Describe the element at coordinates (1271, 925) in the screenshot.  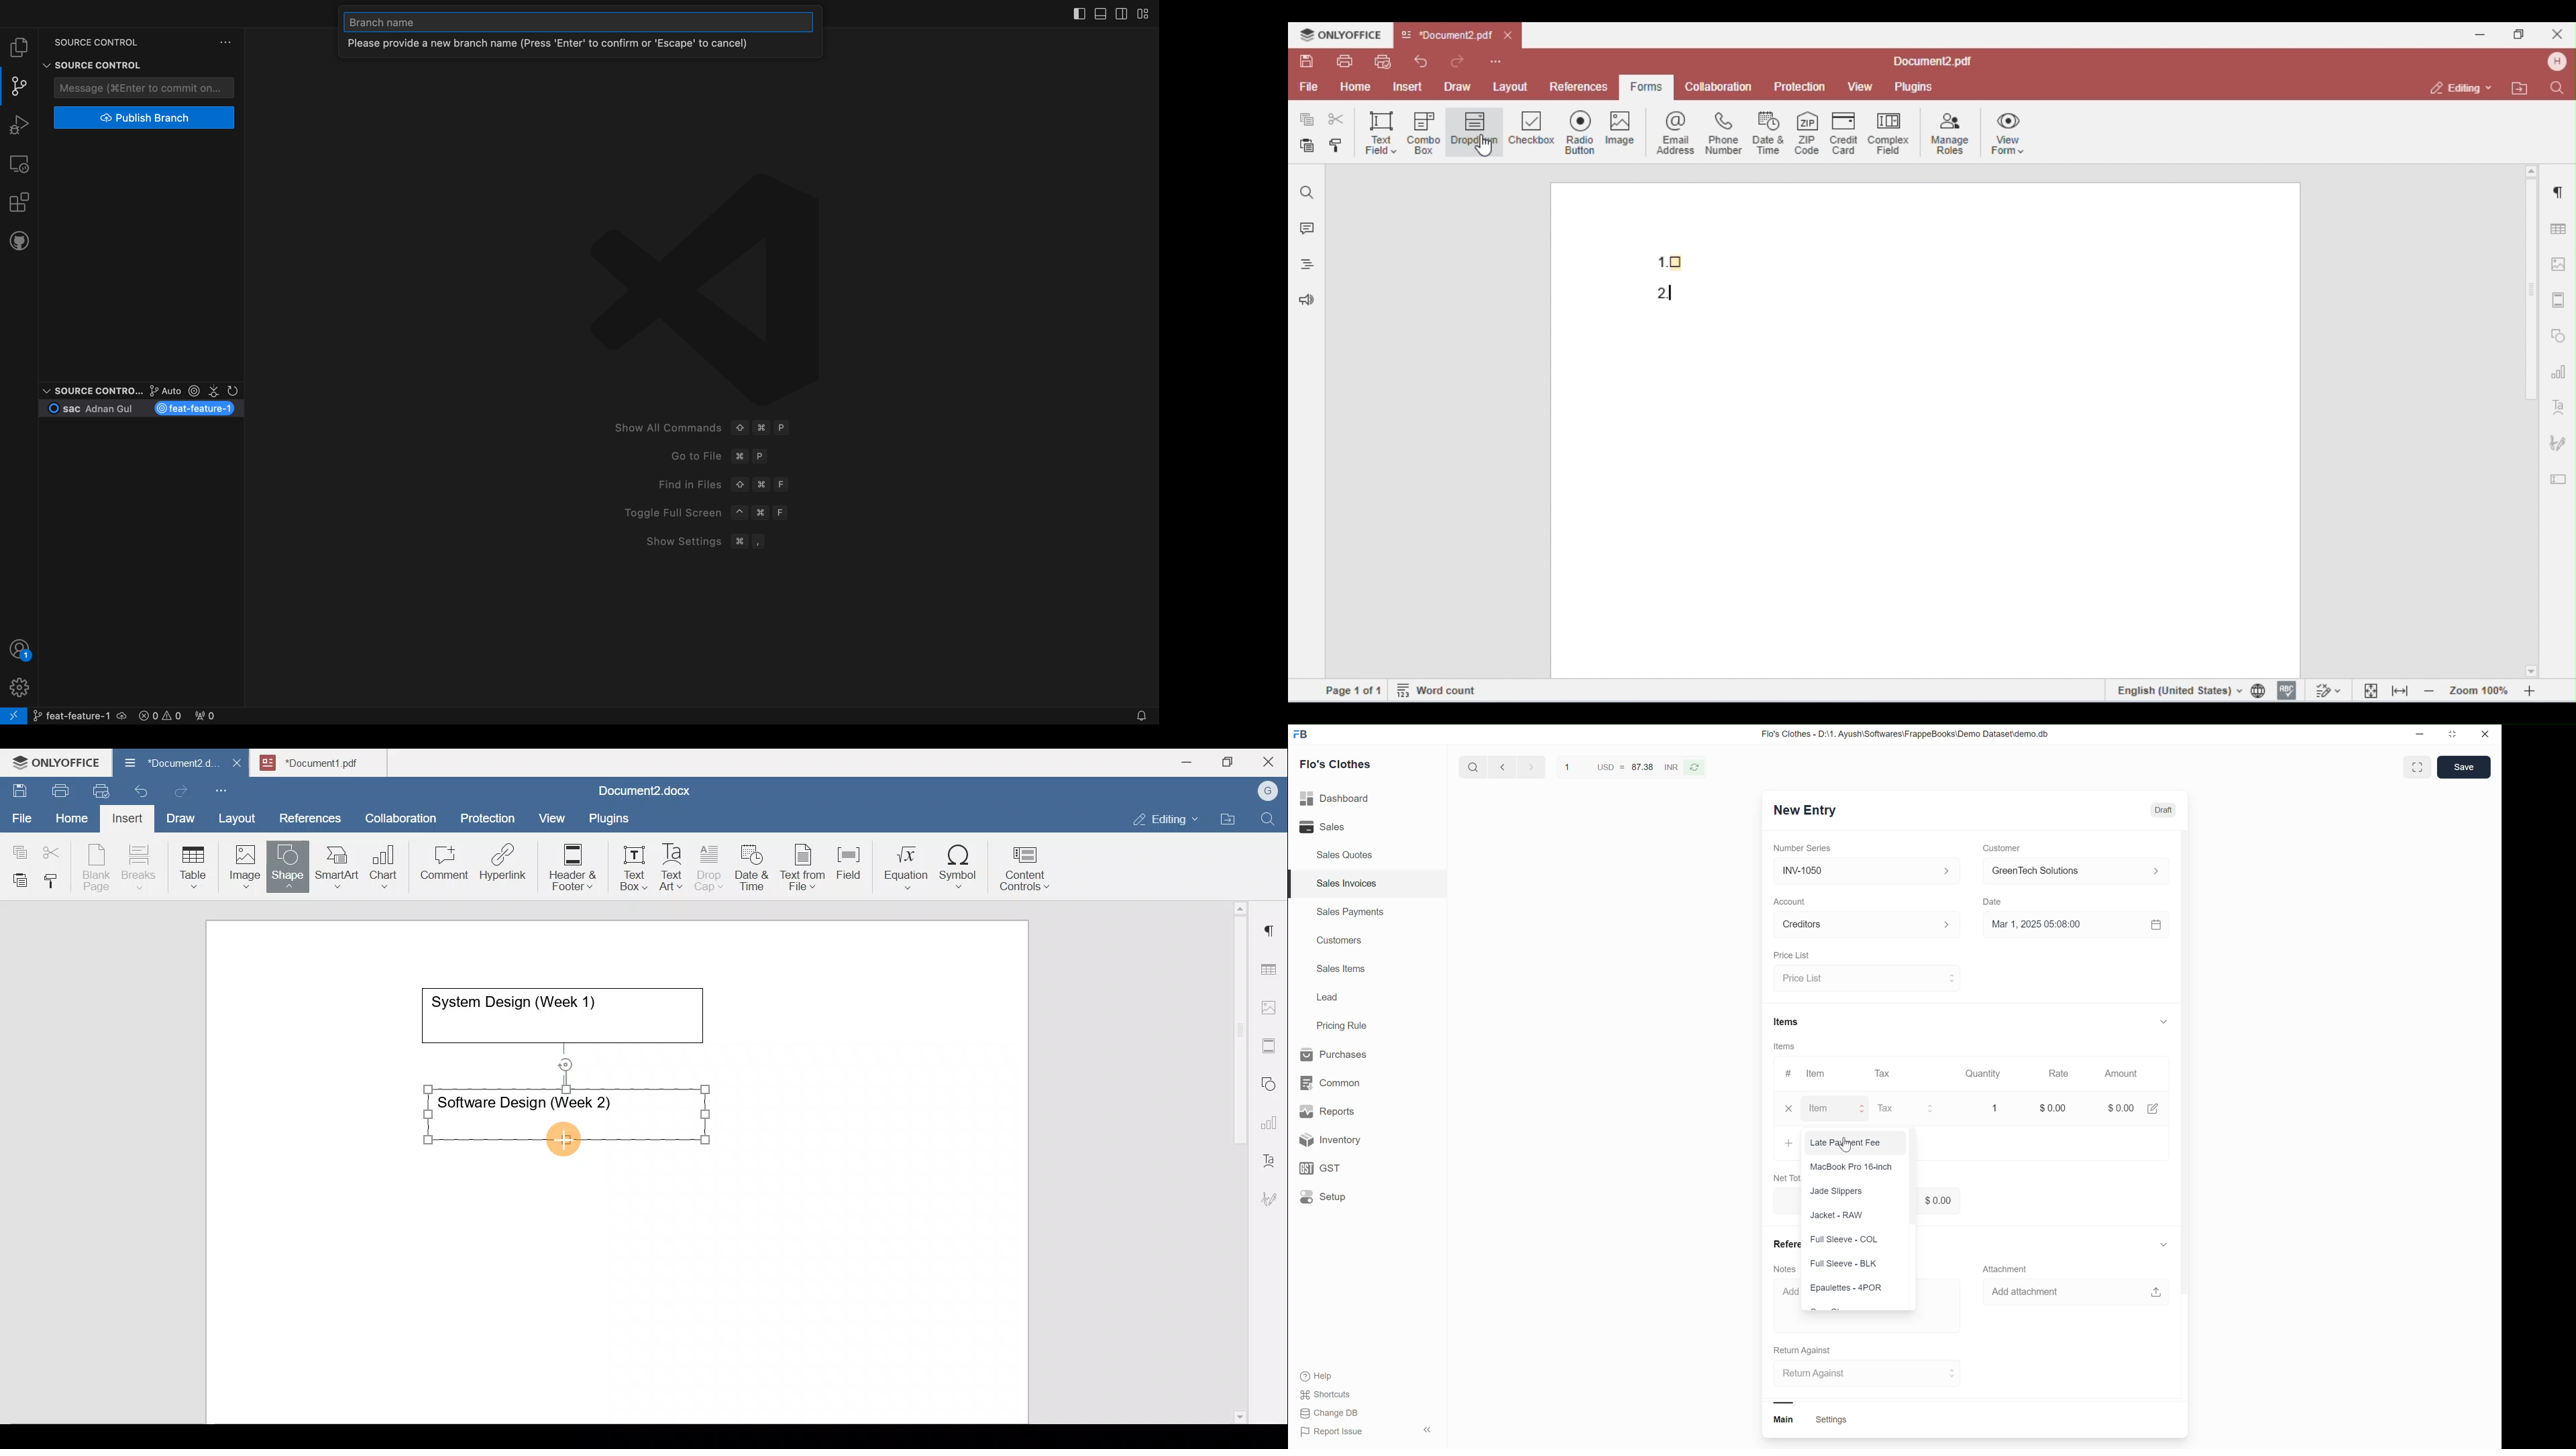
I see `Paragraph settings` at that location.